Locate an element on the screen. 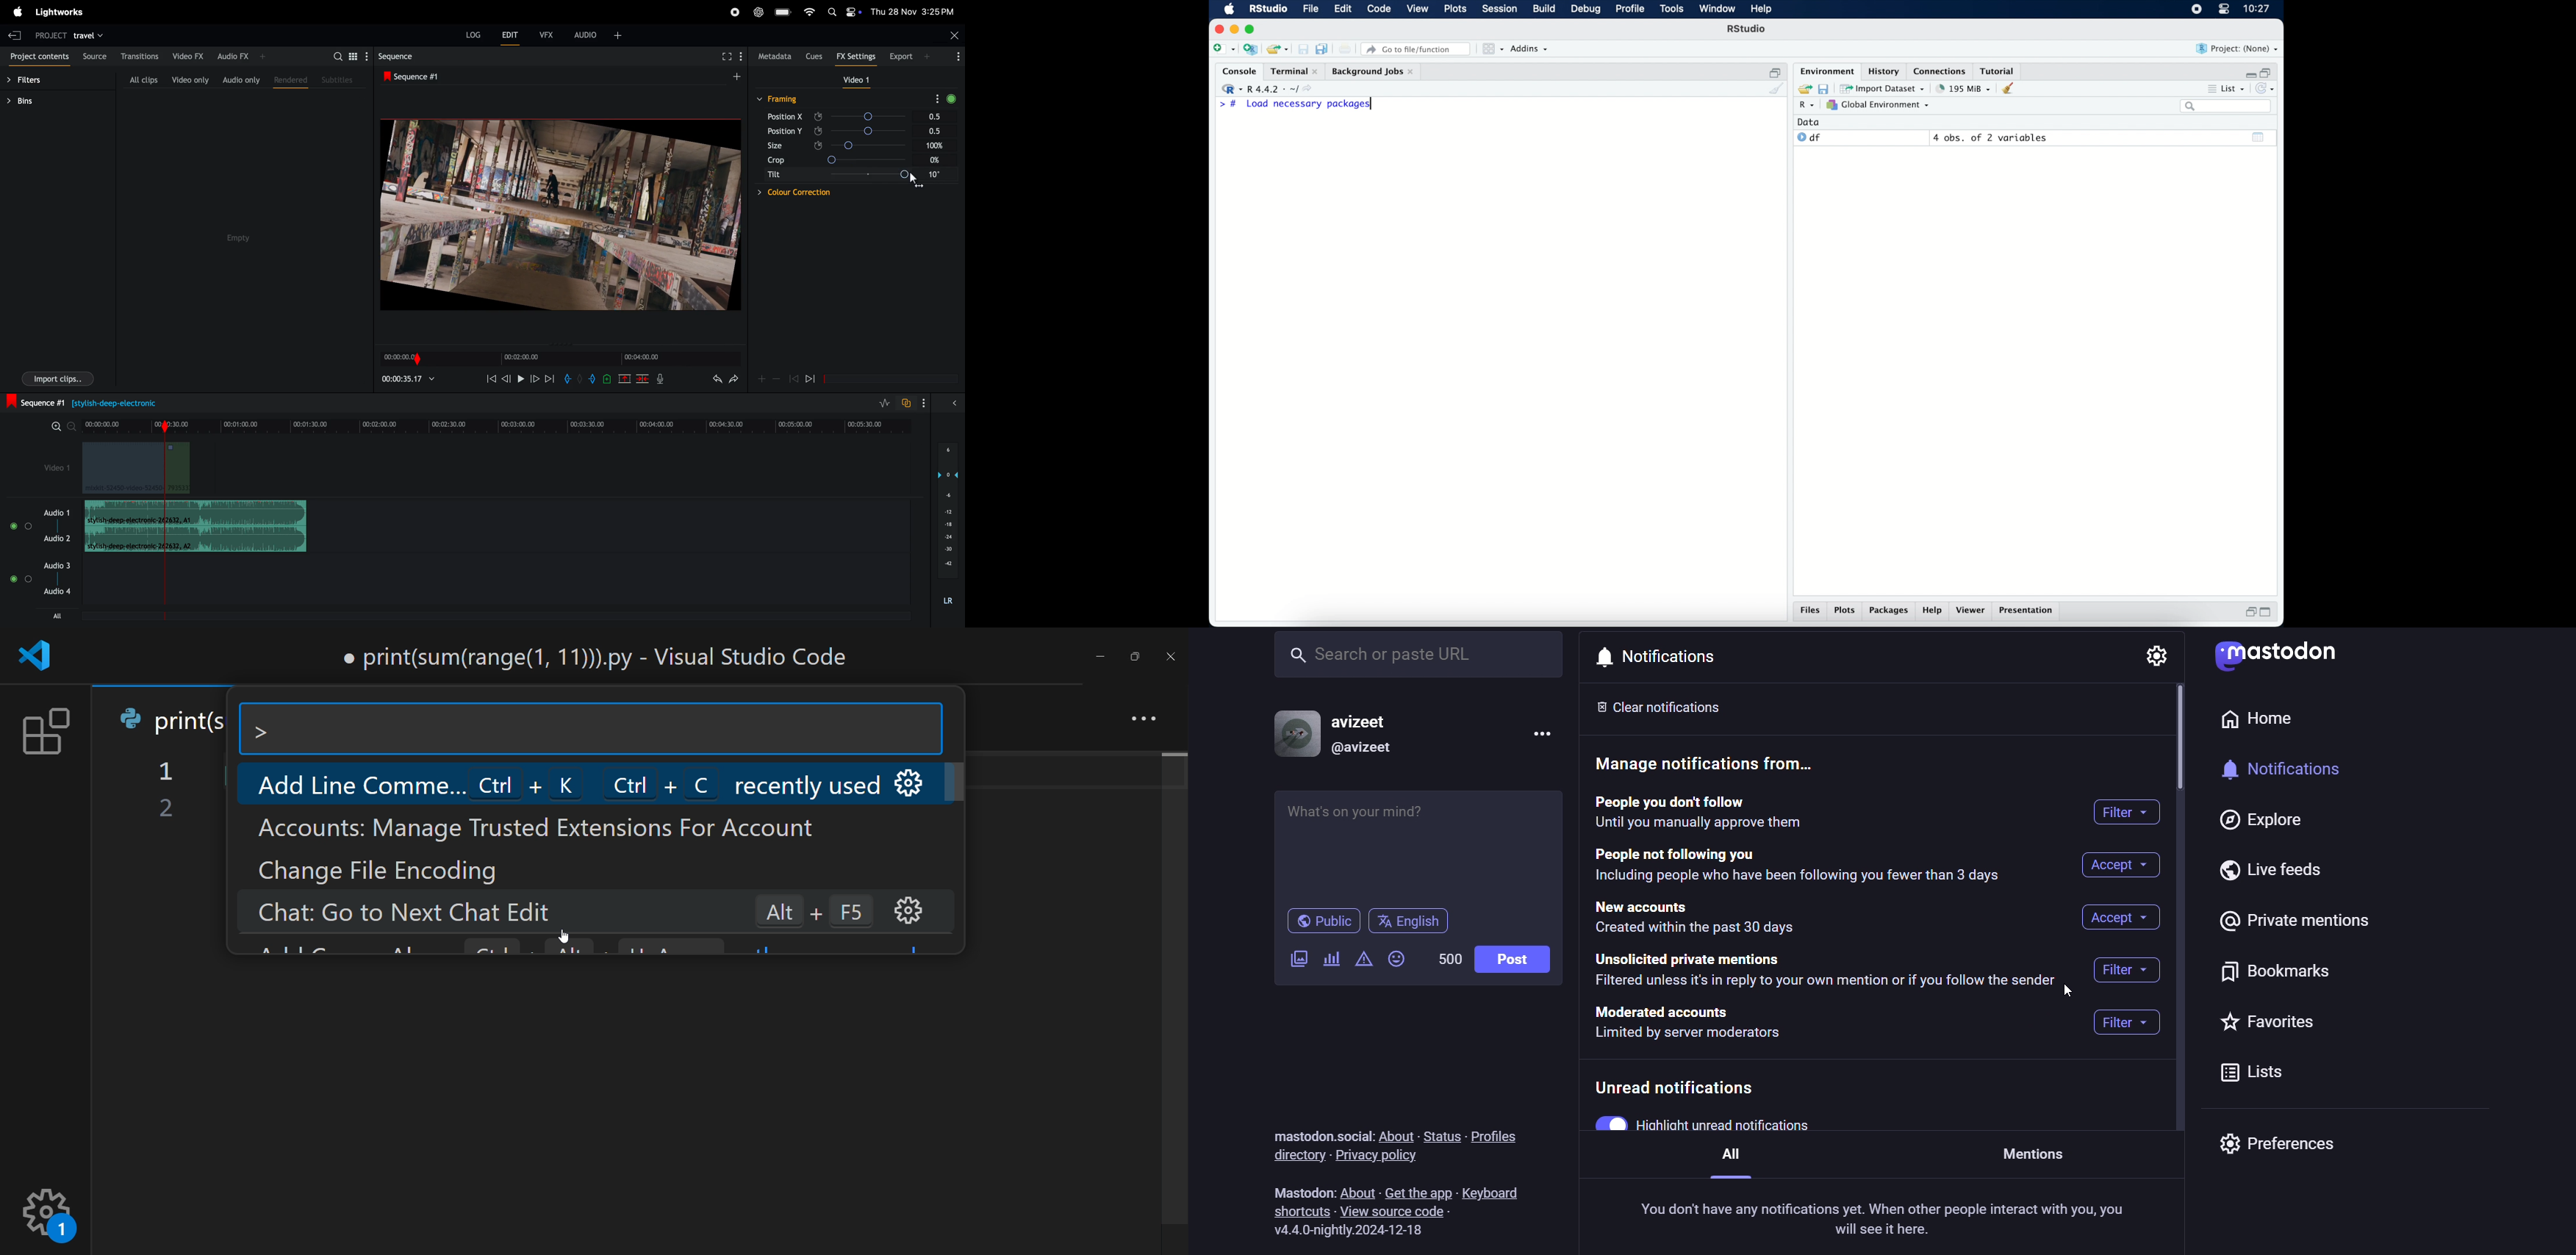 The width and height of the screenshot is (2576, 1260). more options is located at coordinates (1537, 733).